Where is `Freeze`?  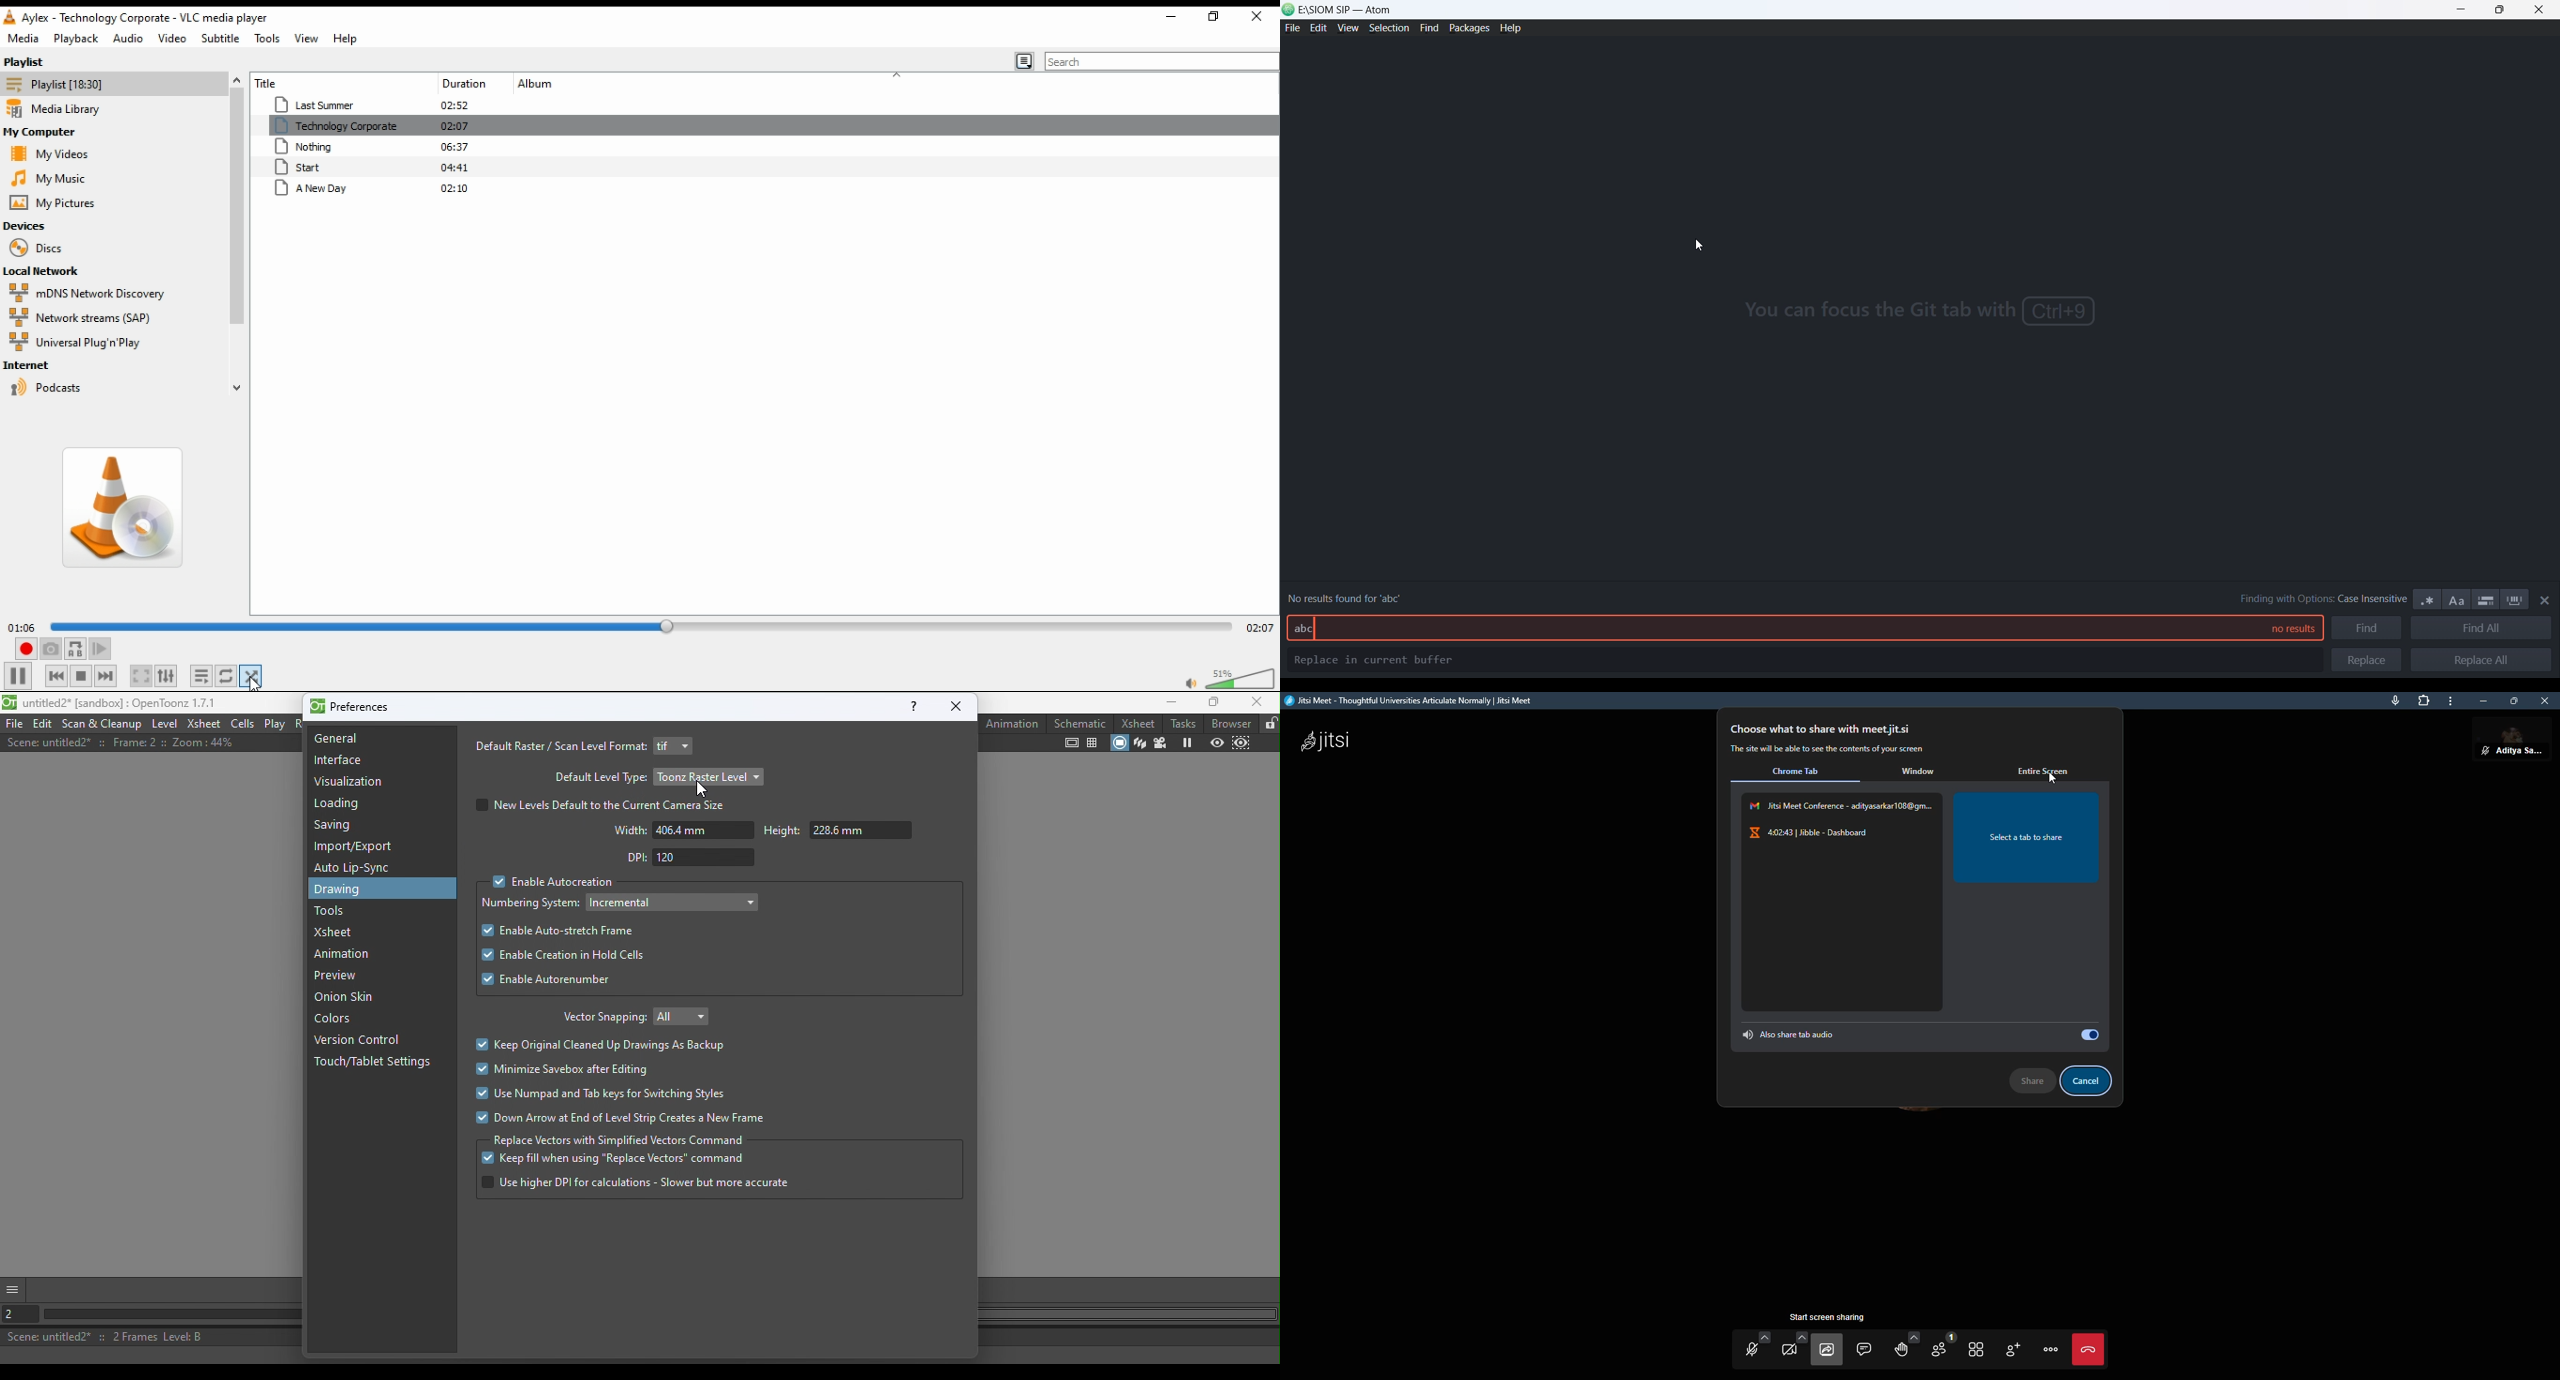
Freeze is located at coordinates (1186, 743).